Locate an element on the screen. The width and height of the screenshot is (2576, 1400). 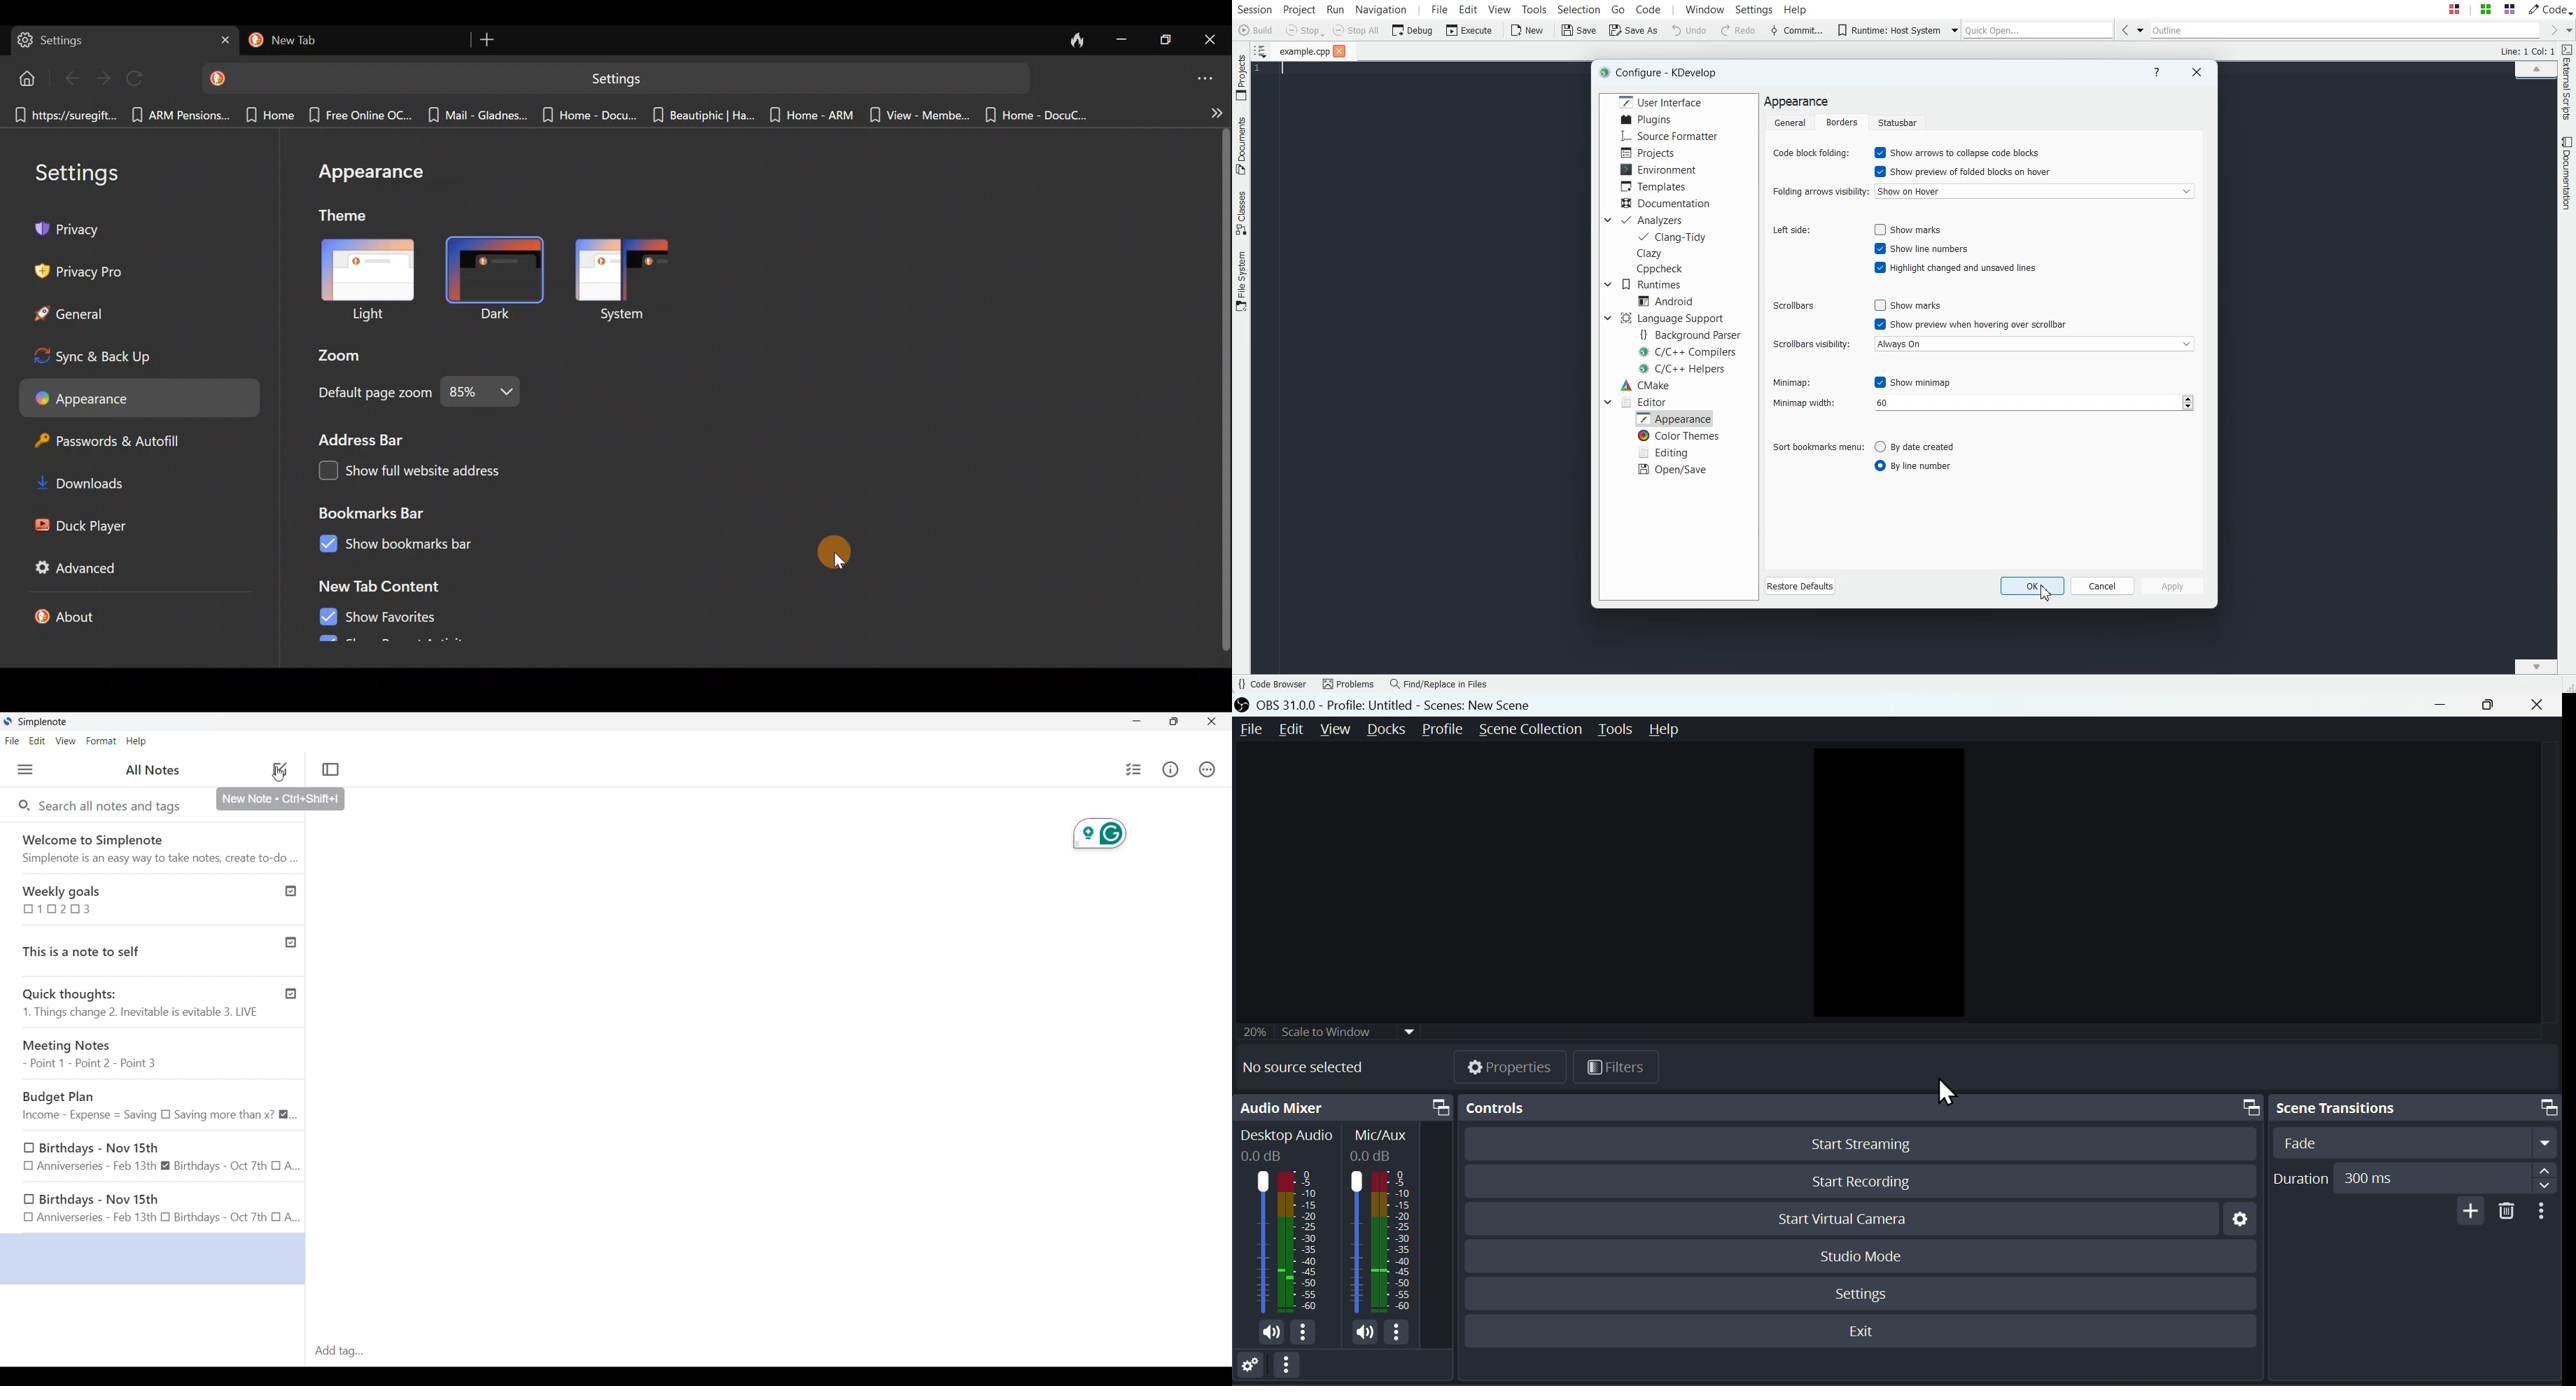
Settings is located at coordinates (1865, 1291).